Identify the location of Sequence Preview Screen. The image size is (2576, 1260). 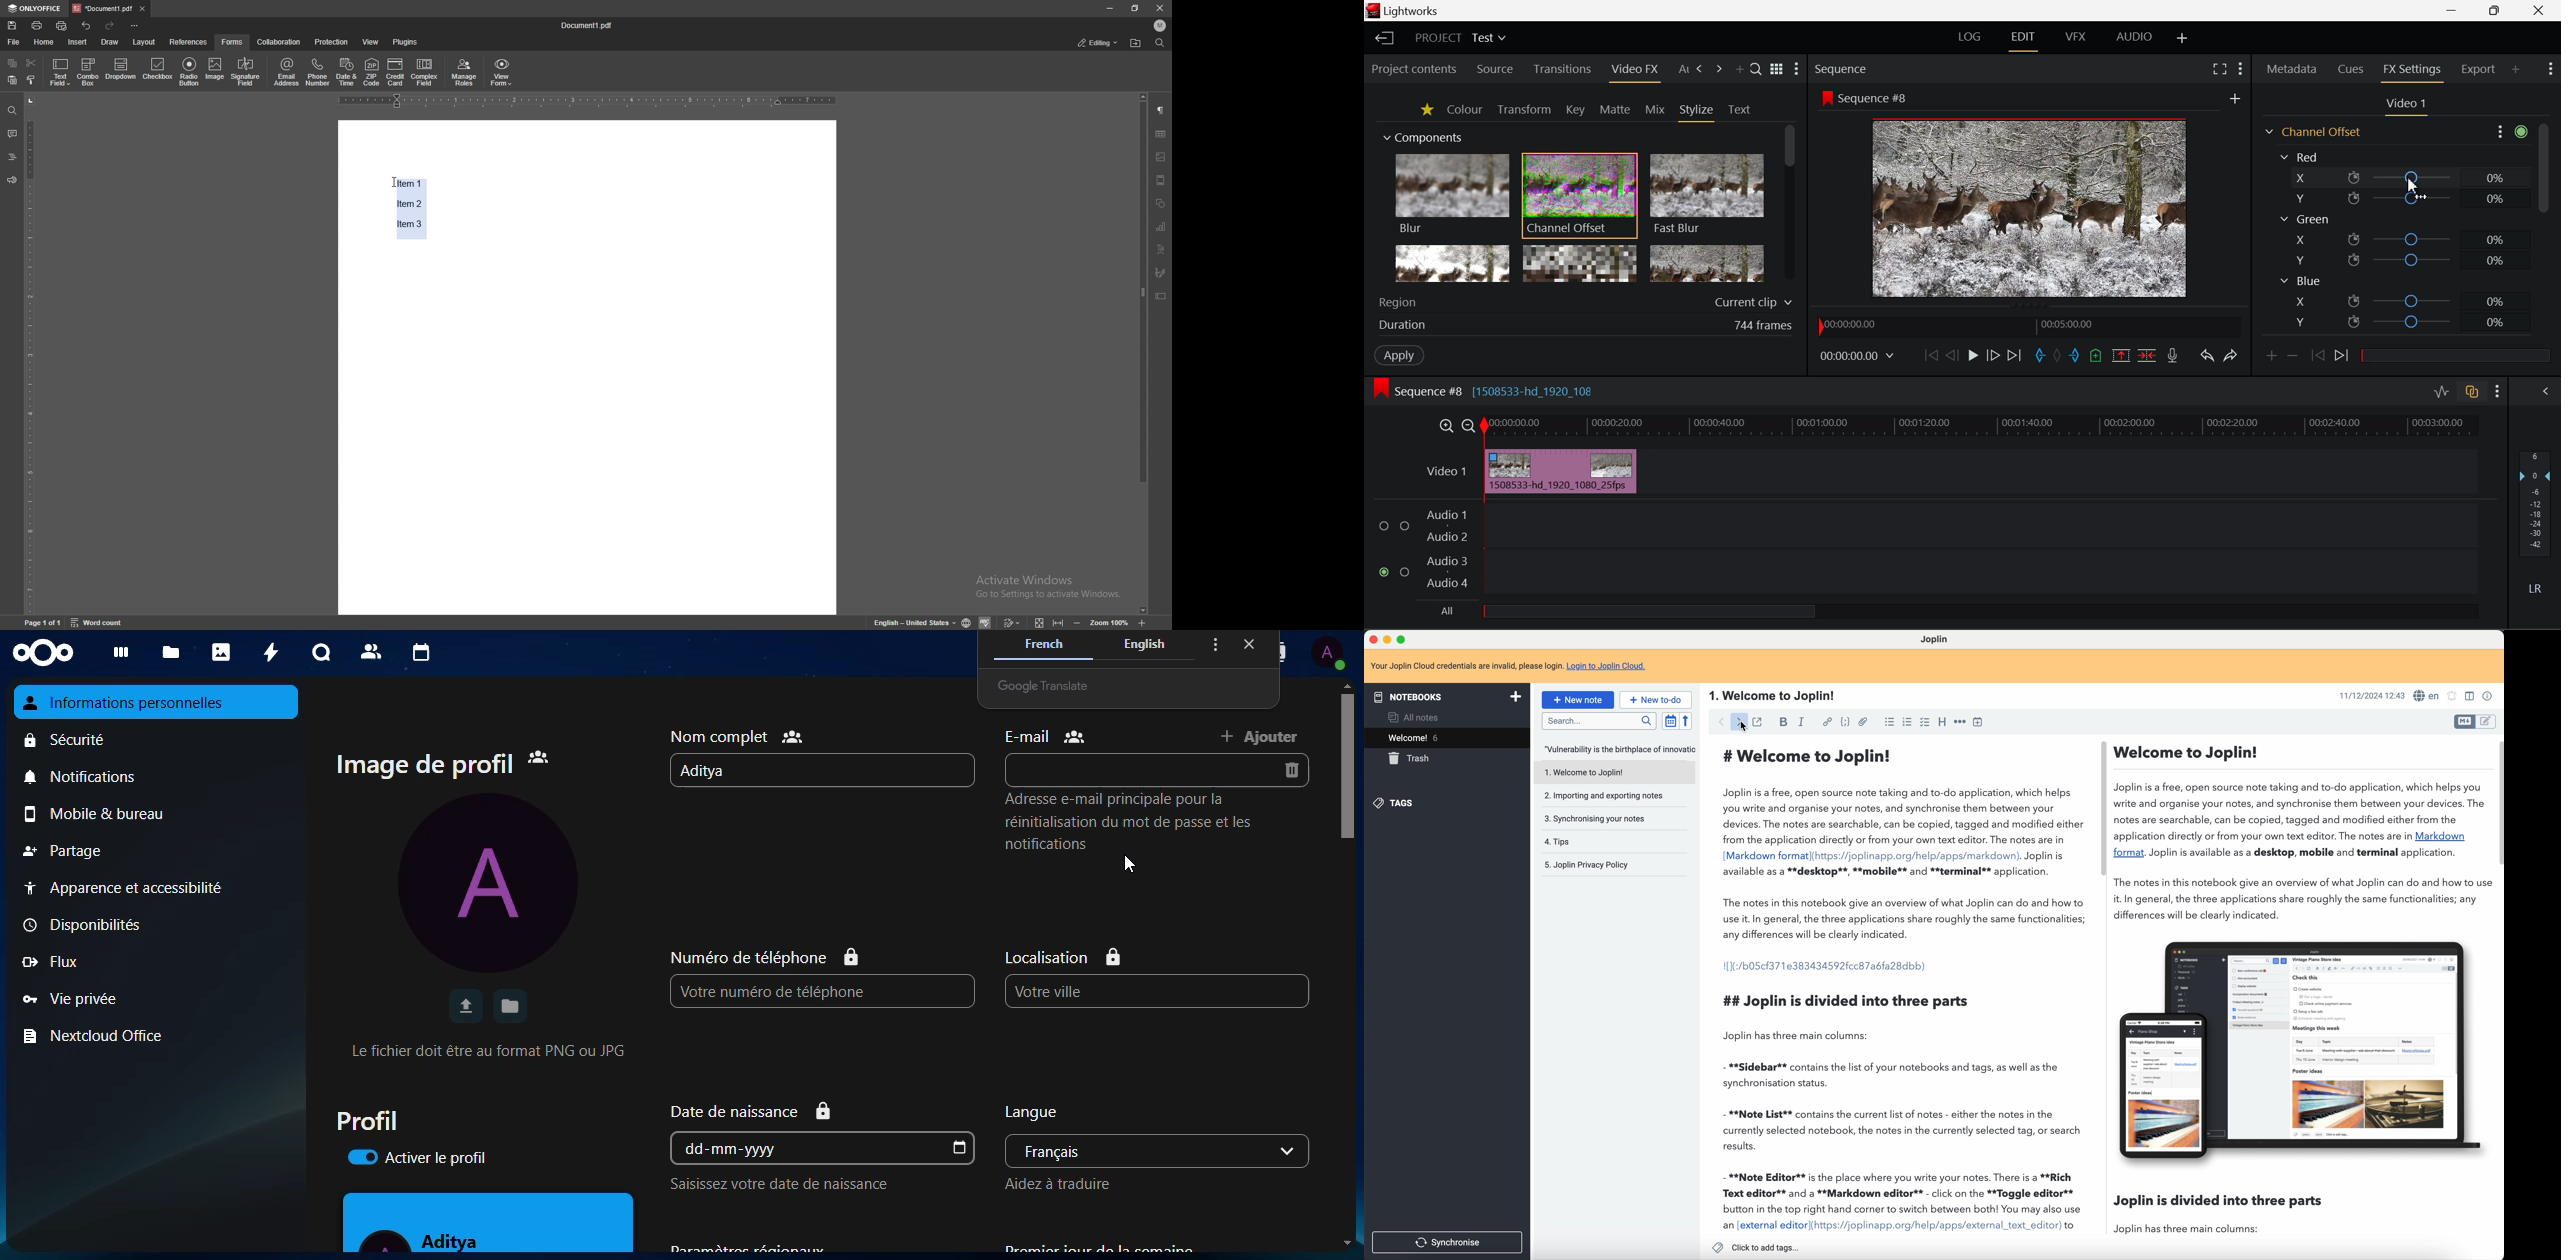
(2031, 193).